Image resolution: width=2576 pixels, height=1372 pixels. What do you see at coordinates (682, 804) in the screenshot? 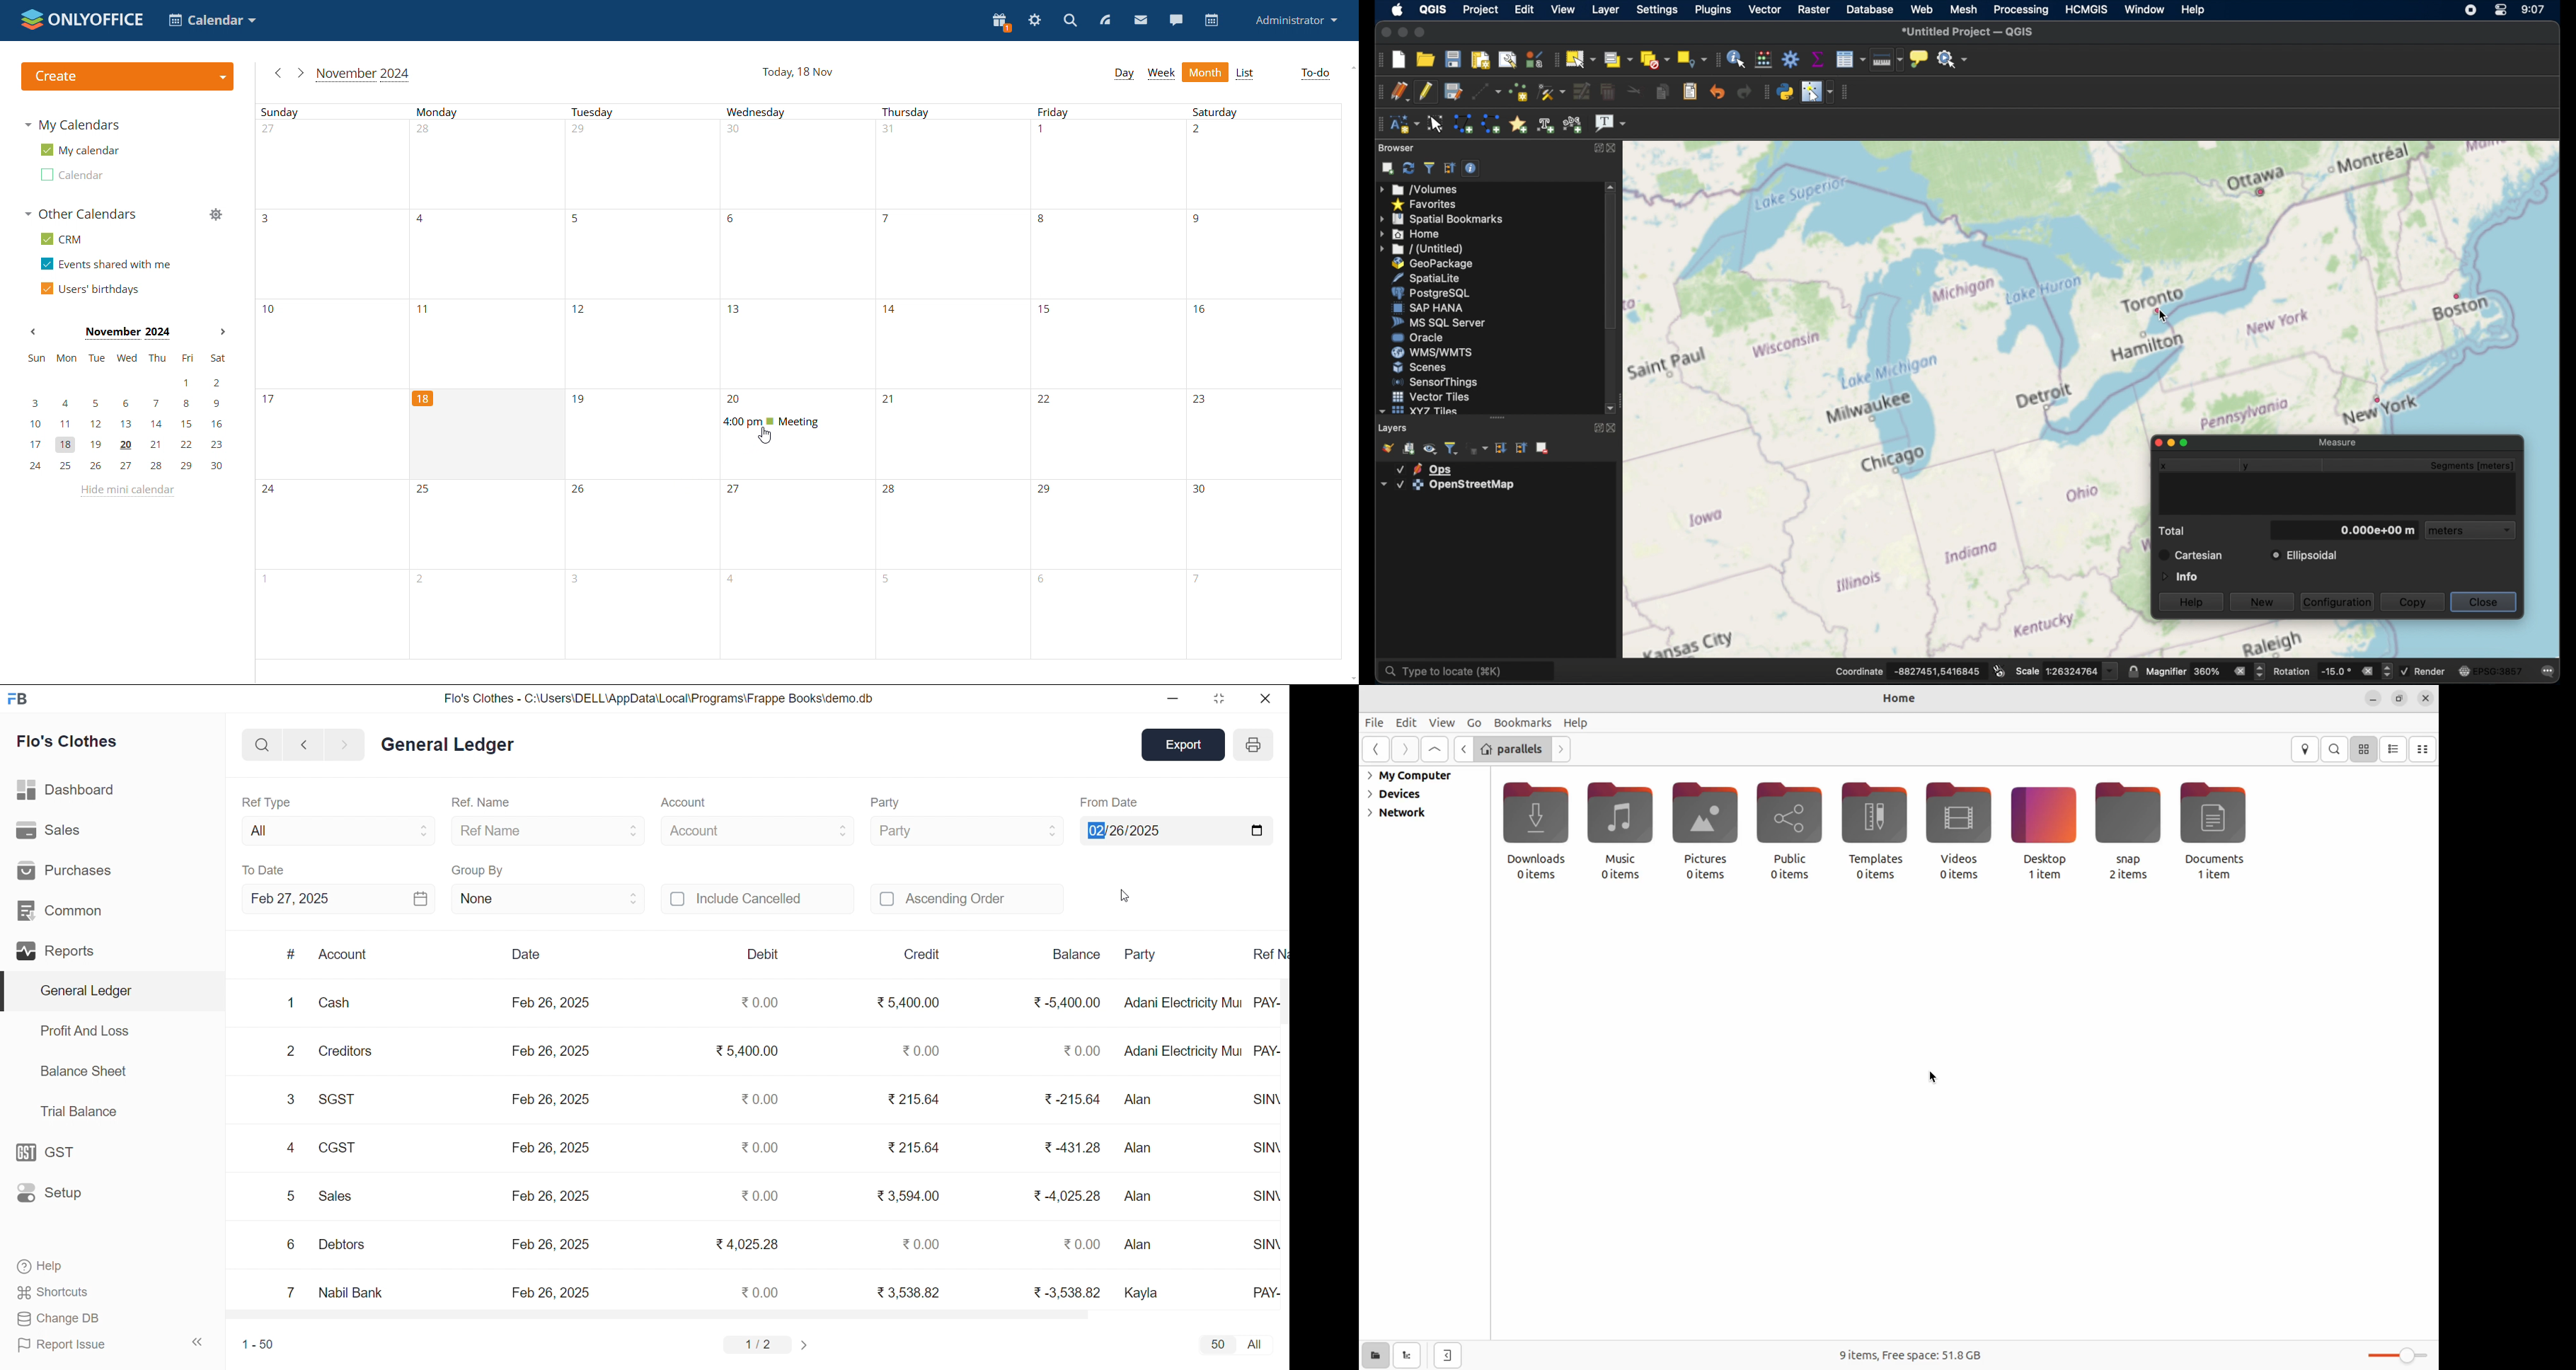
I see `Account` at bounding box center [682, 804].